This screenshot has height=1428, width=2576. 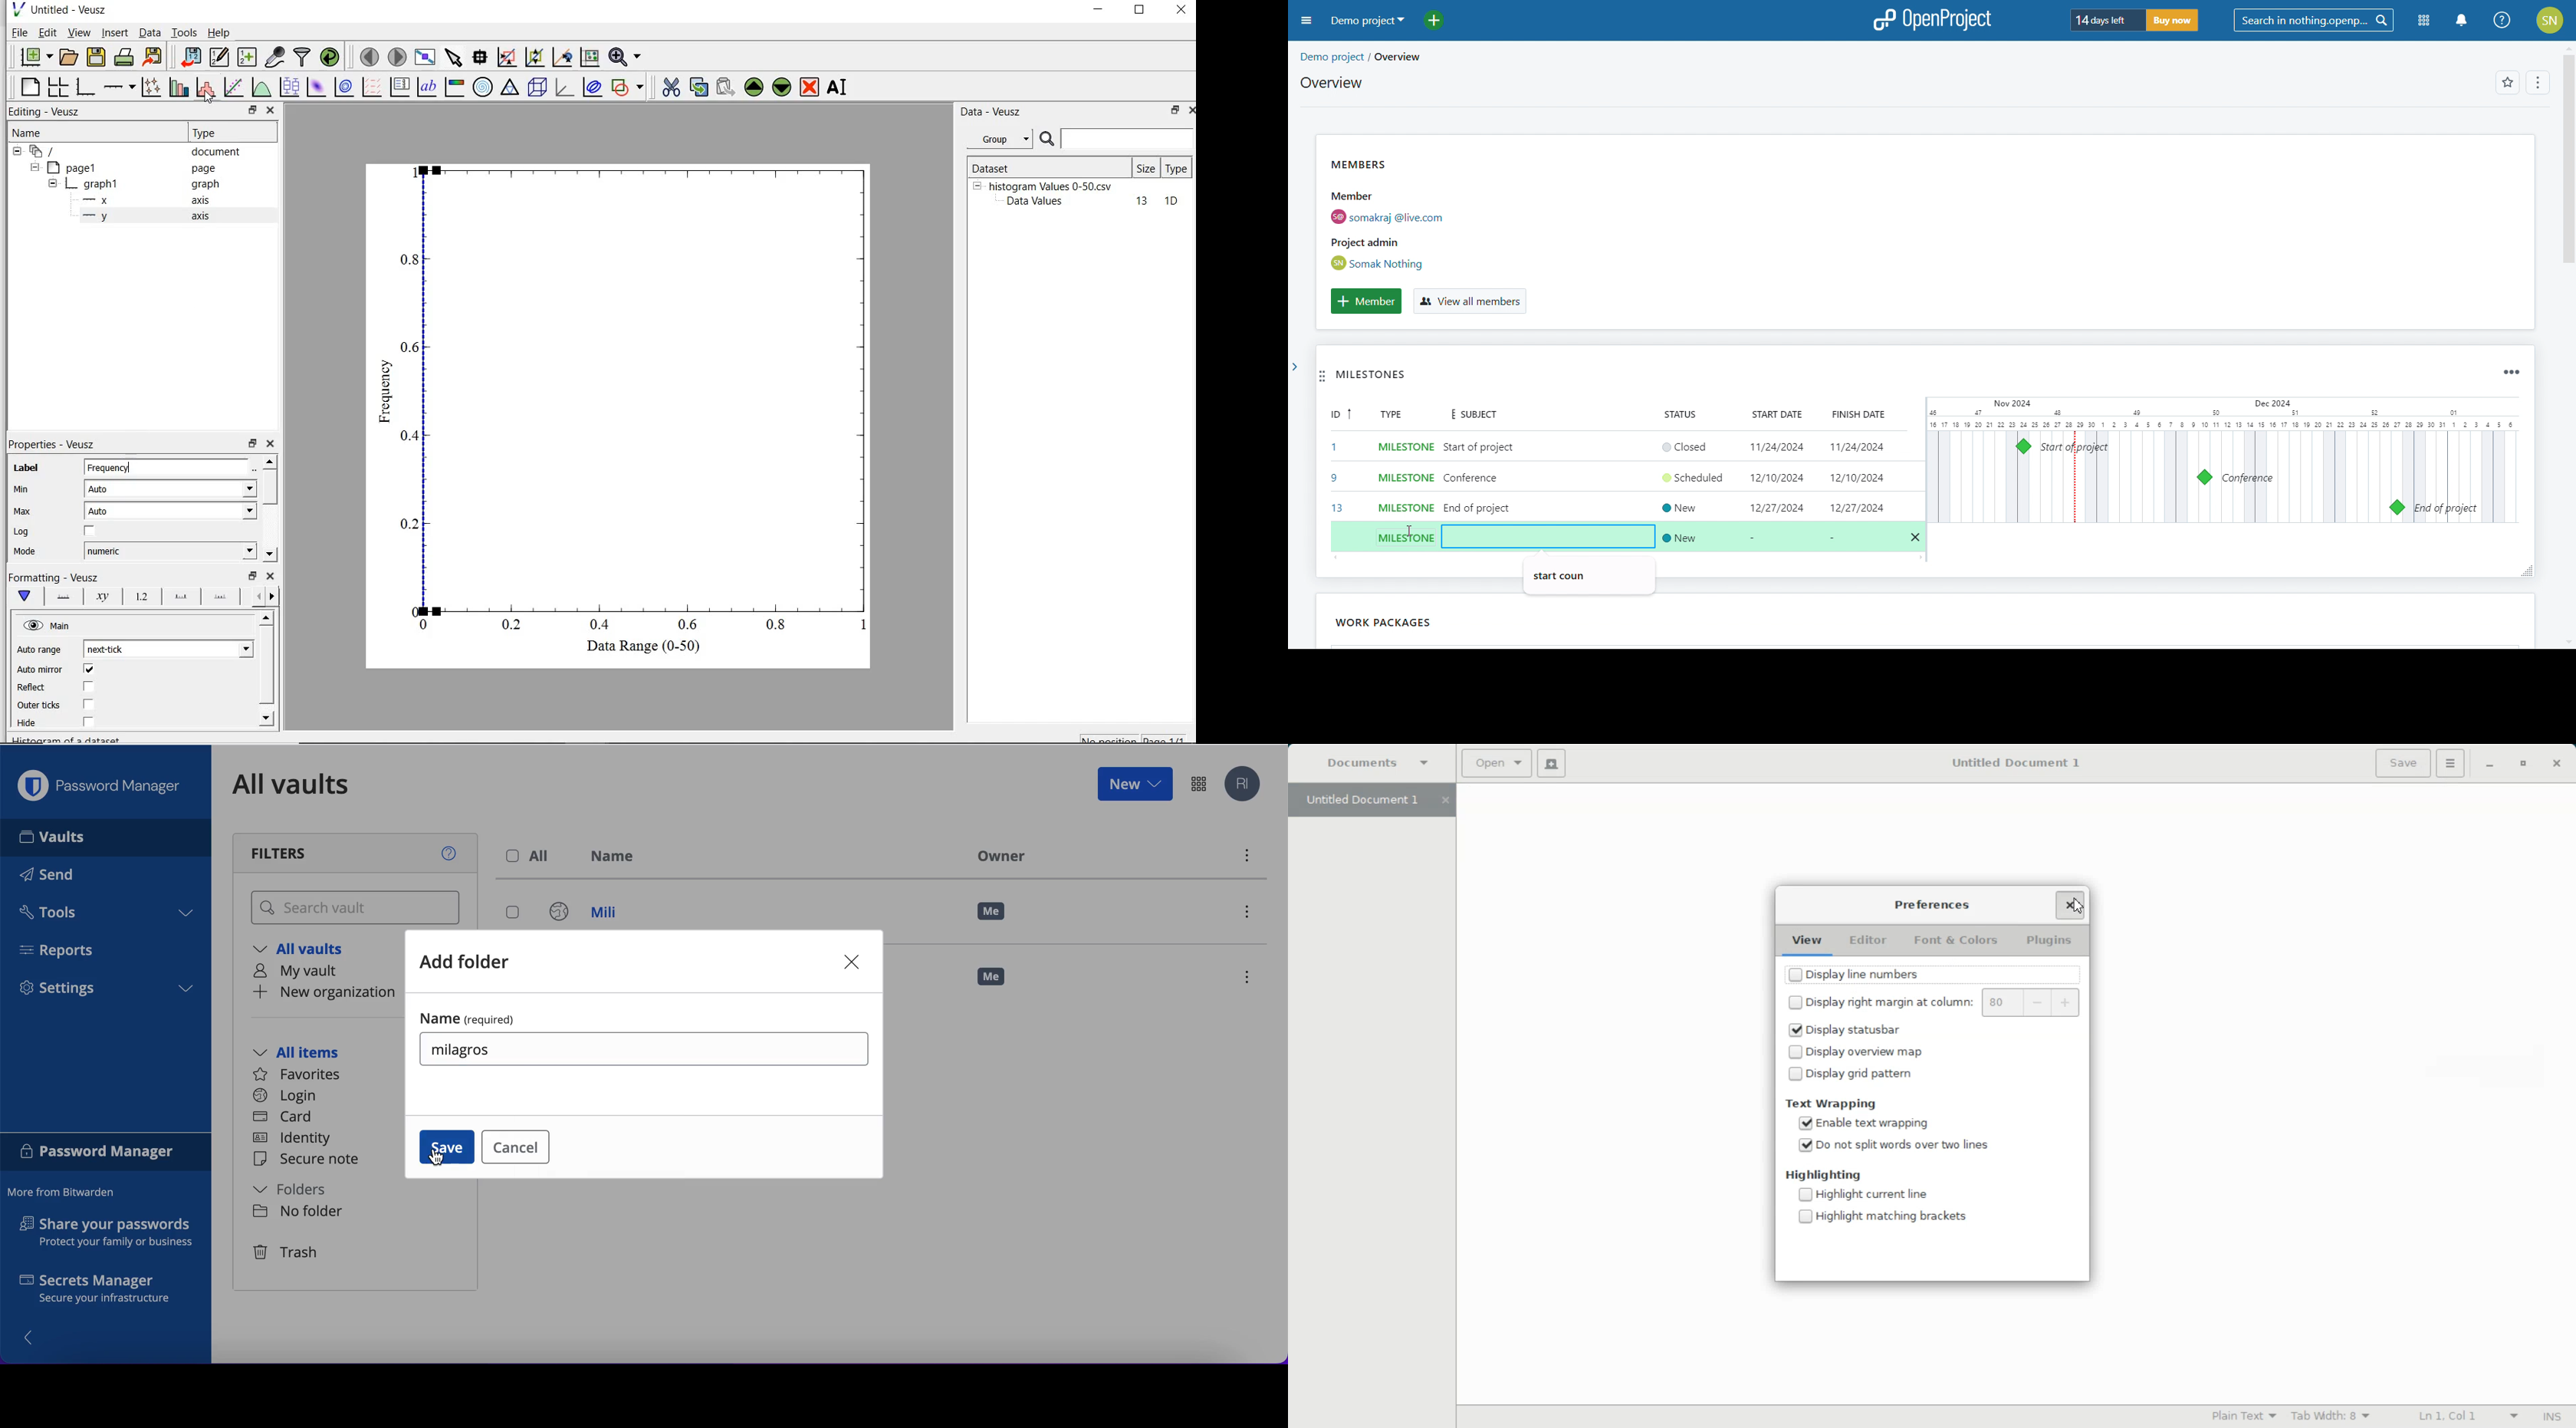 What do you see at coordinates (1171, 111) in the screenshot?
I see `restore down` at bounding box center [1171, 111].